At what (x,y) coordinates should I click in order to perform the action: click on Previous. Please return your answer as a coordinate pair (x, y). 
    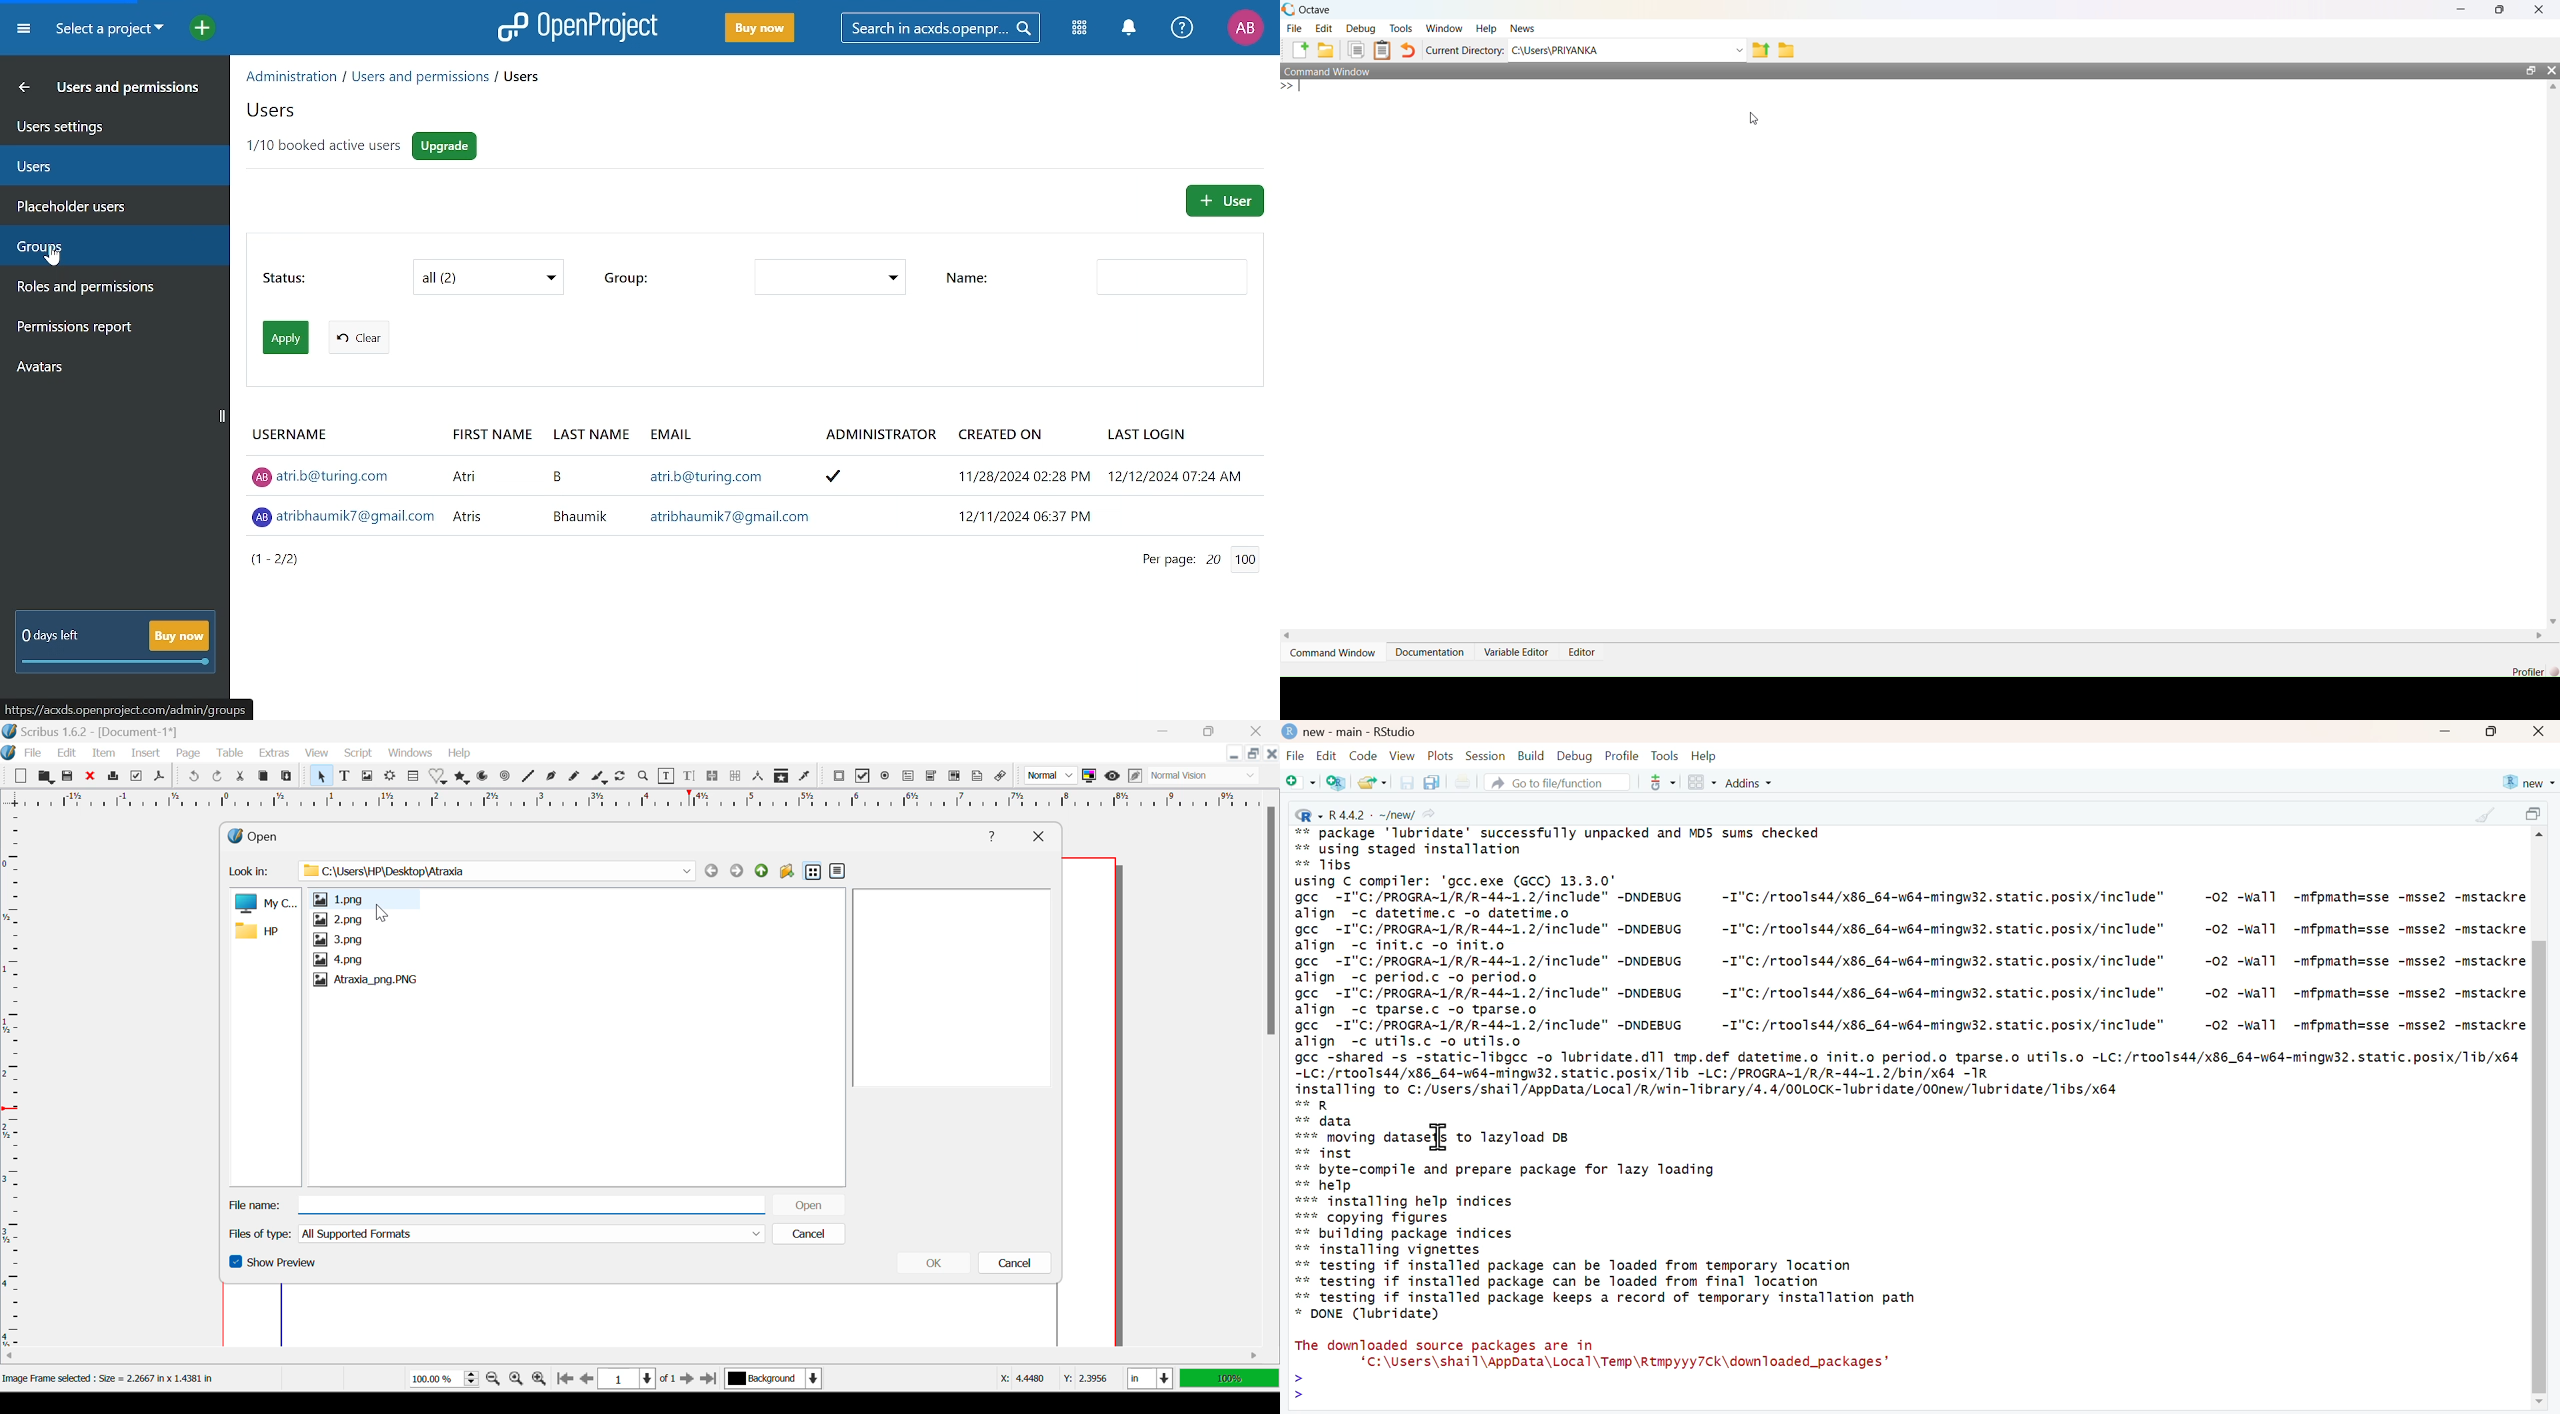
    Looking at the image, I should click on (587, 1380).